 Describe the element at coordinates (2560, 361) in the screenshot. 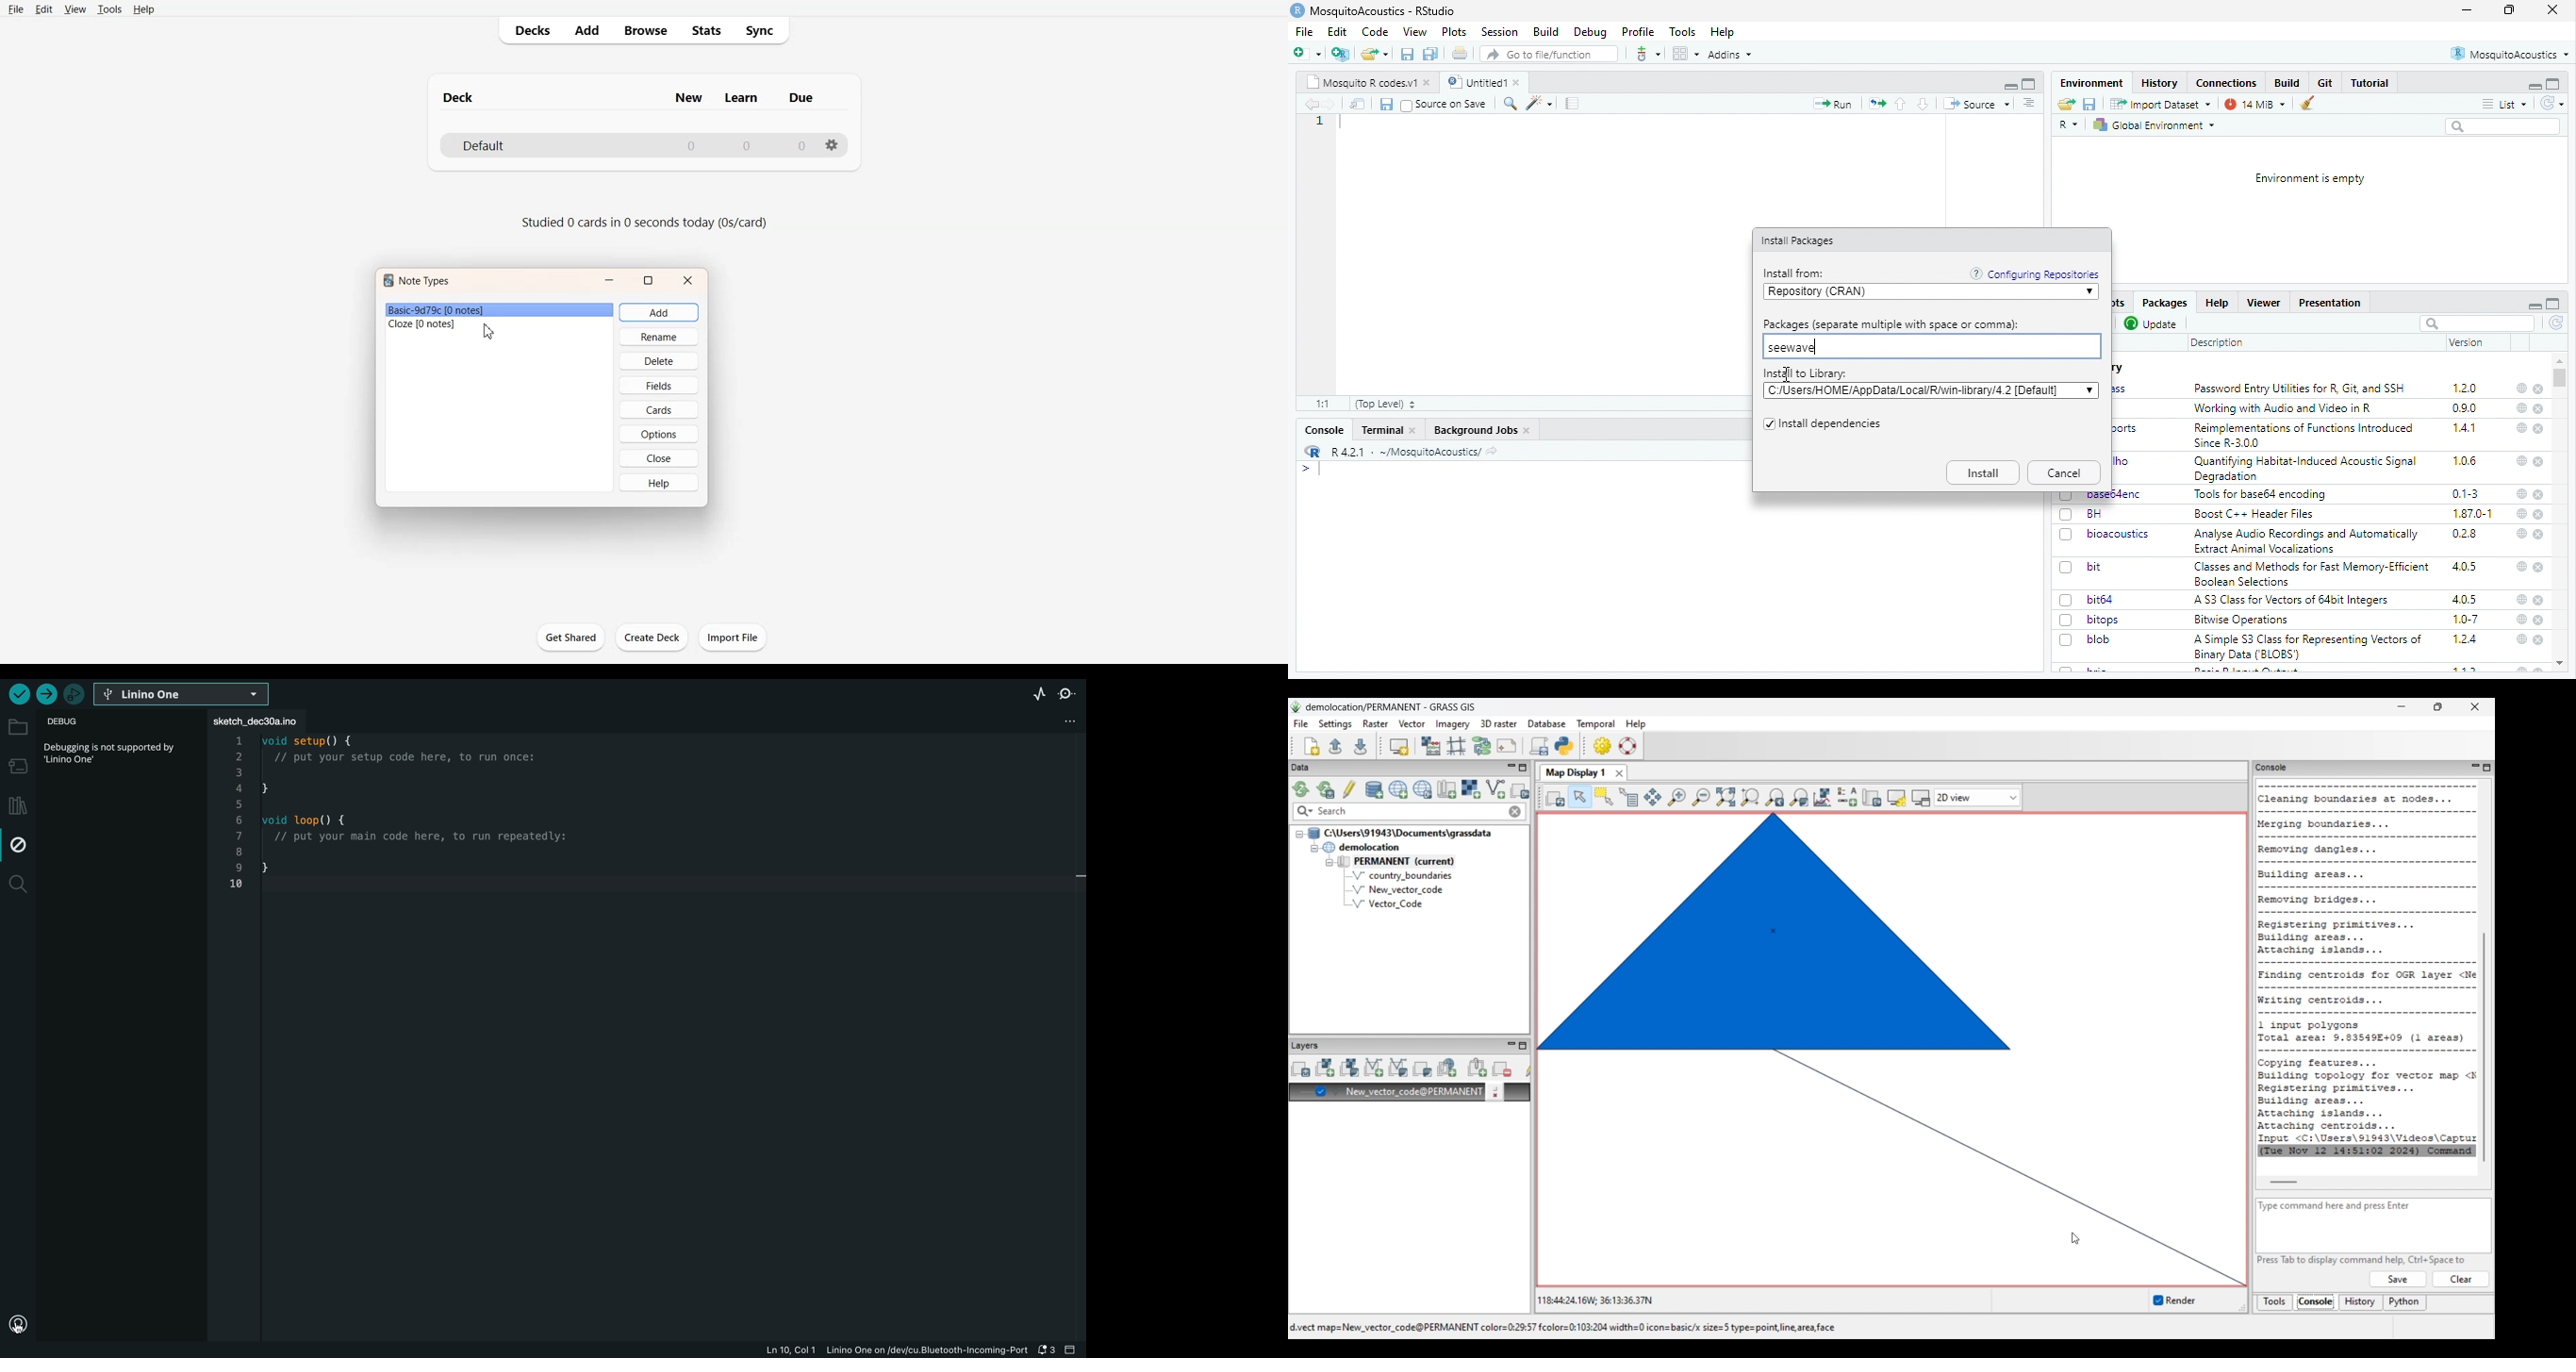

I see `scroll up` at that location.